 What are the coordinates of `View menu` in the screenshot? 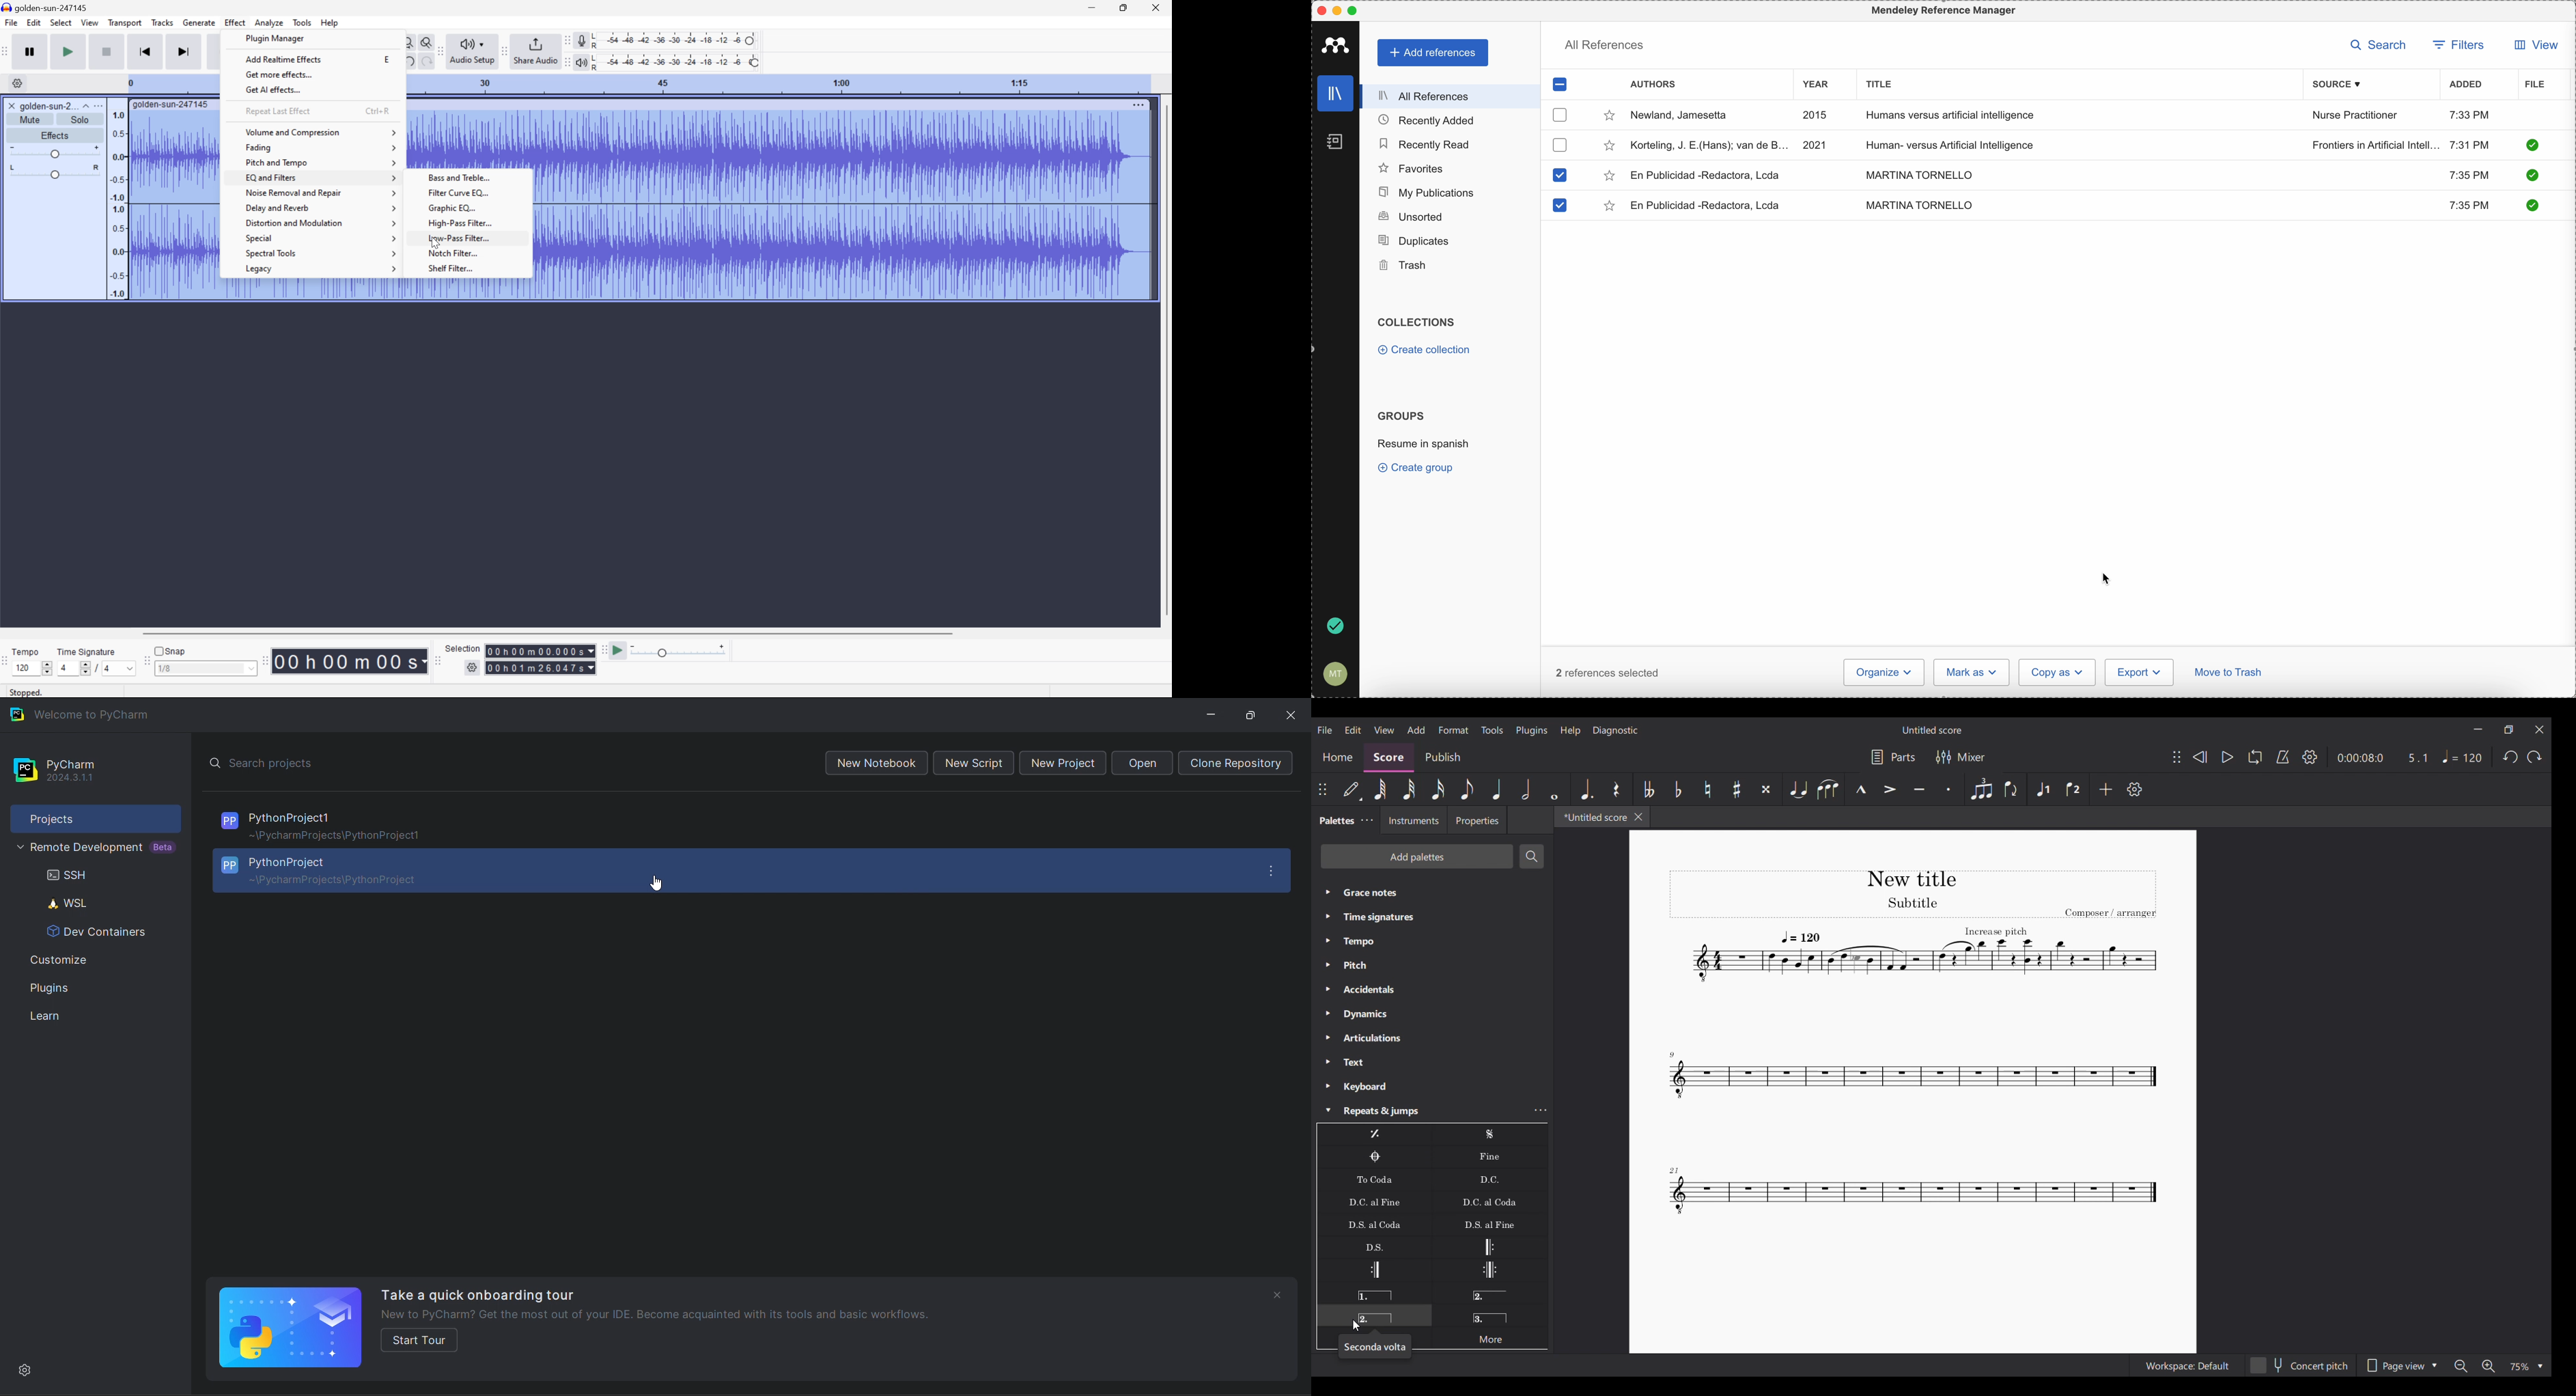 It's located at (1384, 730).